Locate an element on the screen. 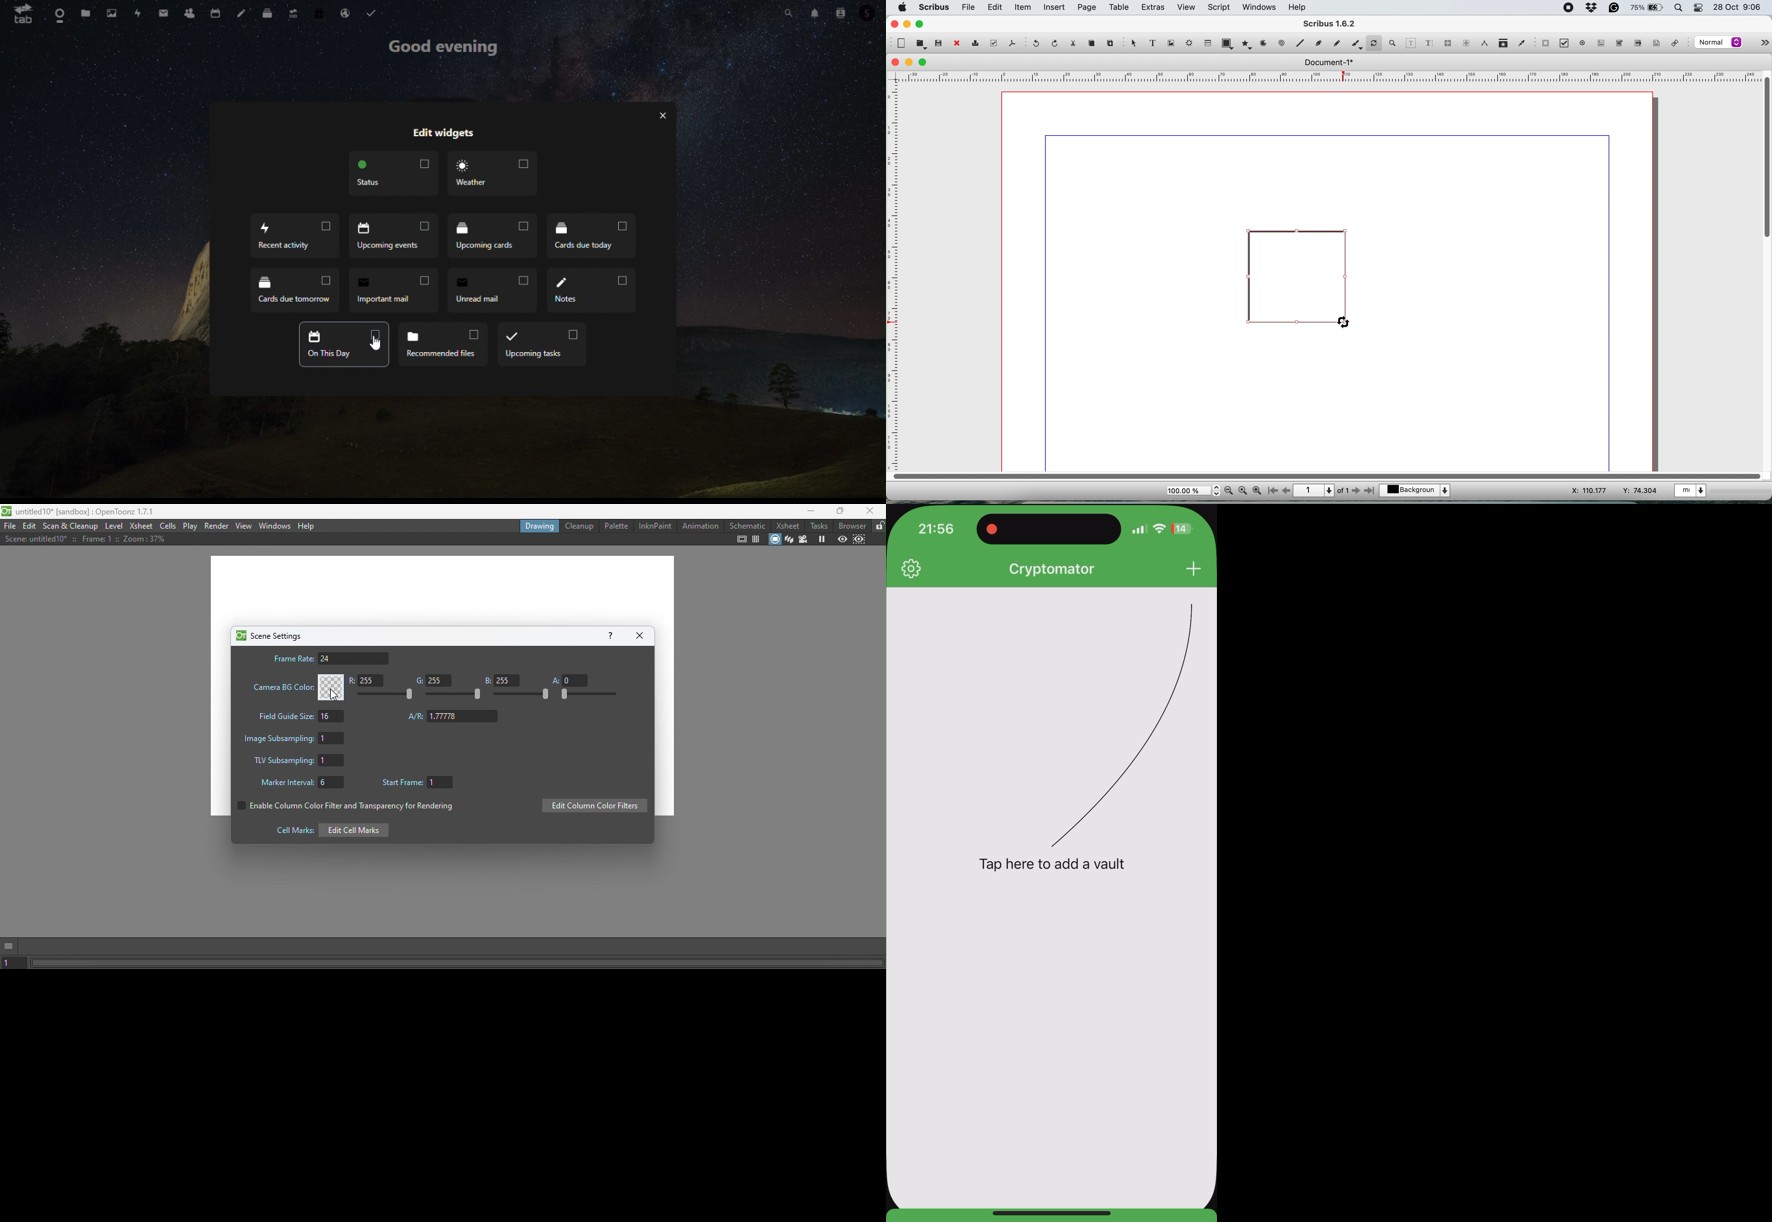 The width and height of the screenshot is (1792, 1232). unread mails is located at coordinates (491, 289).